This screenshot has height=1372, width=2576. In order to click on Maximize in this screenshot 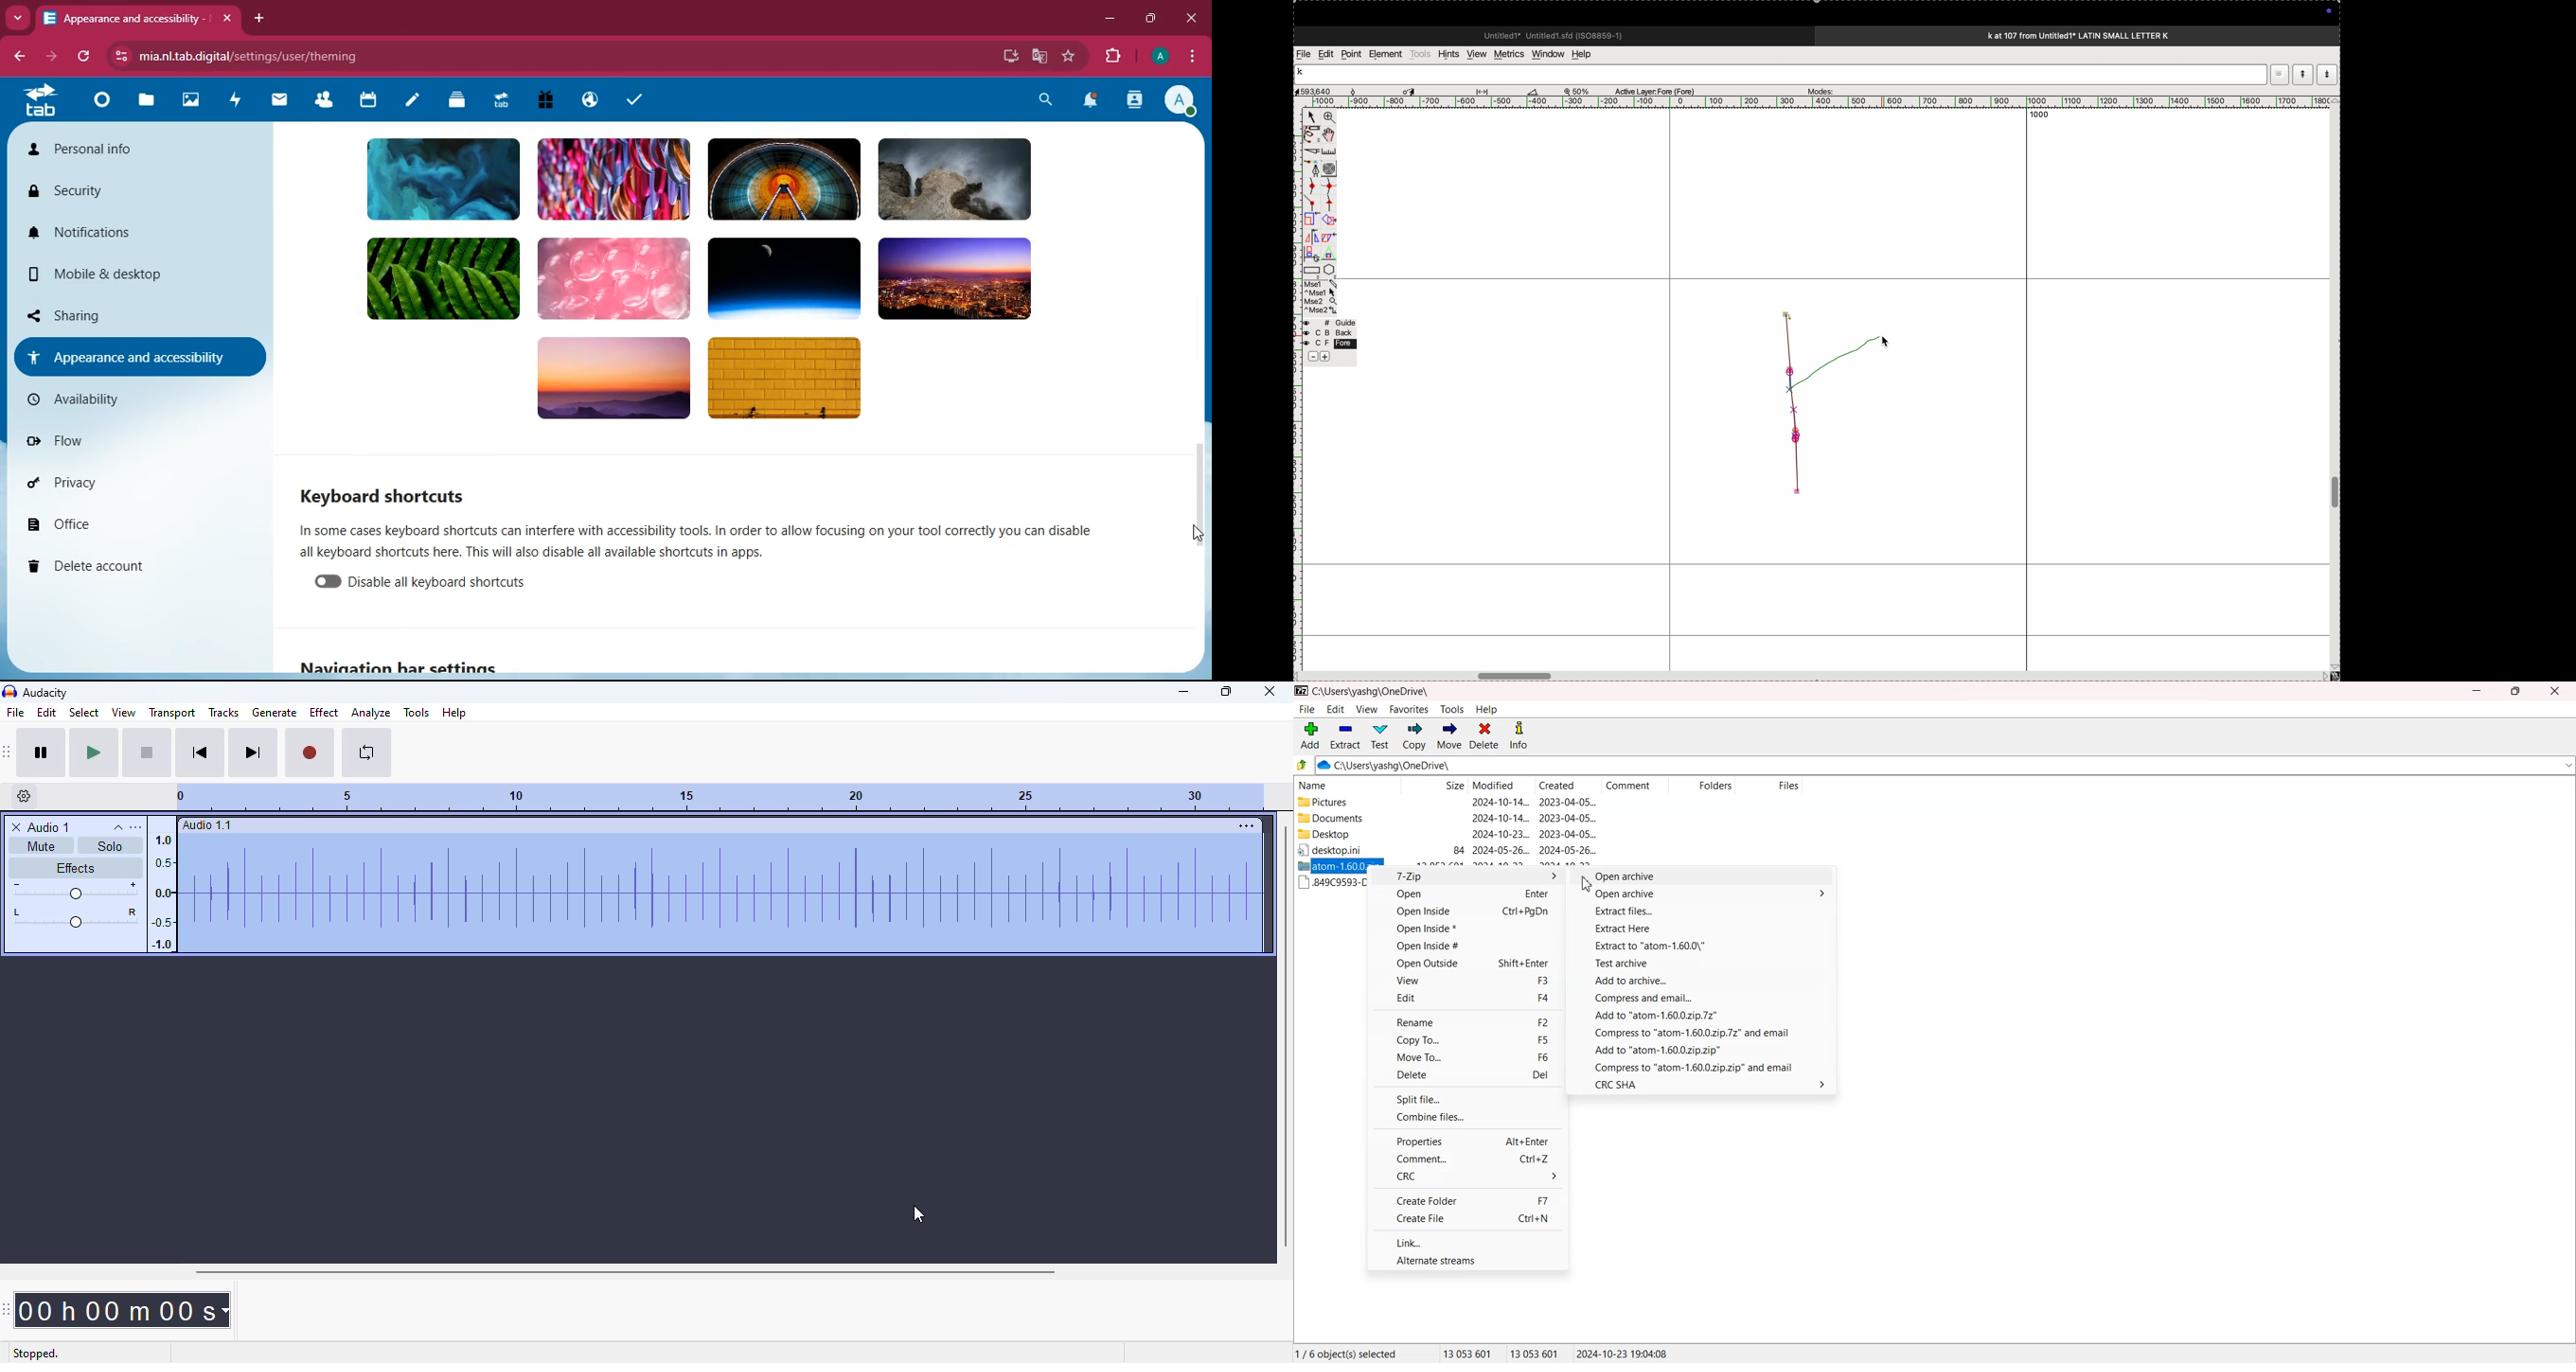, I will do `click(2515, 691)`.